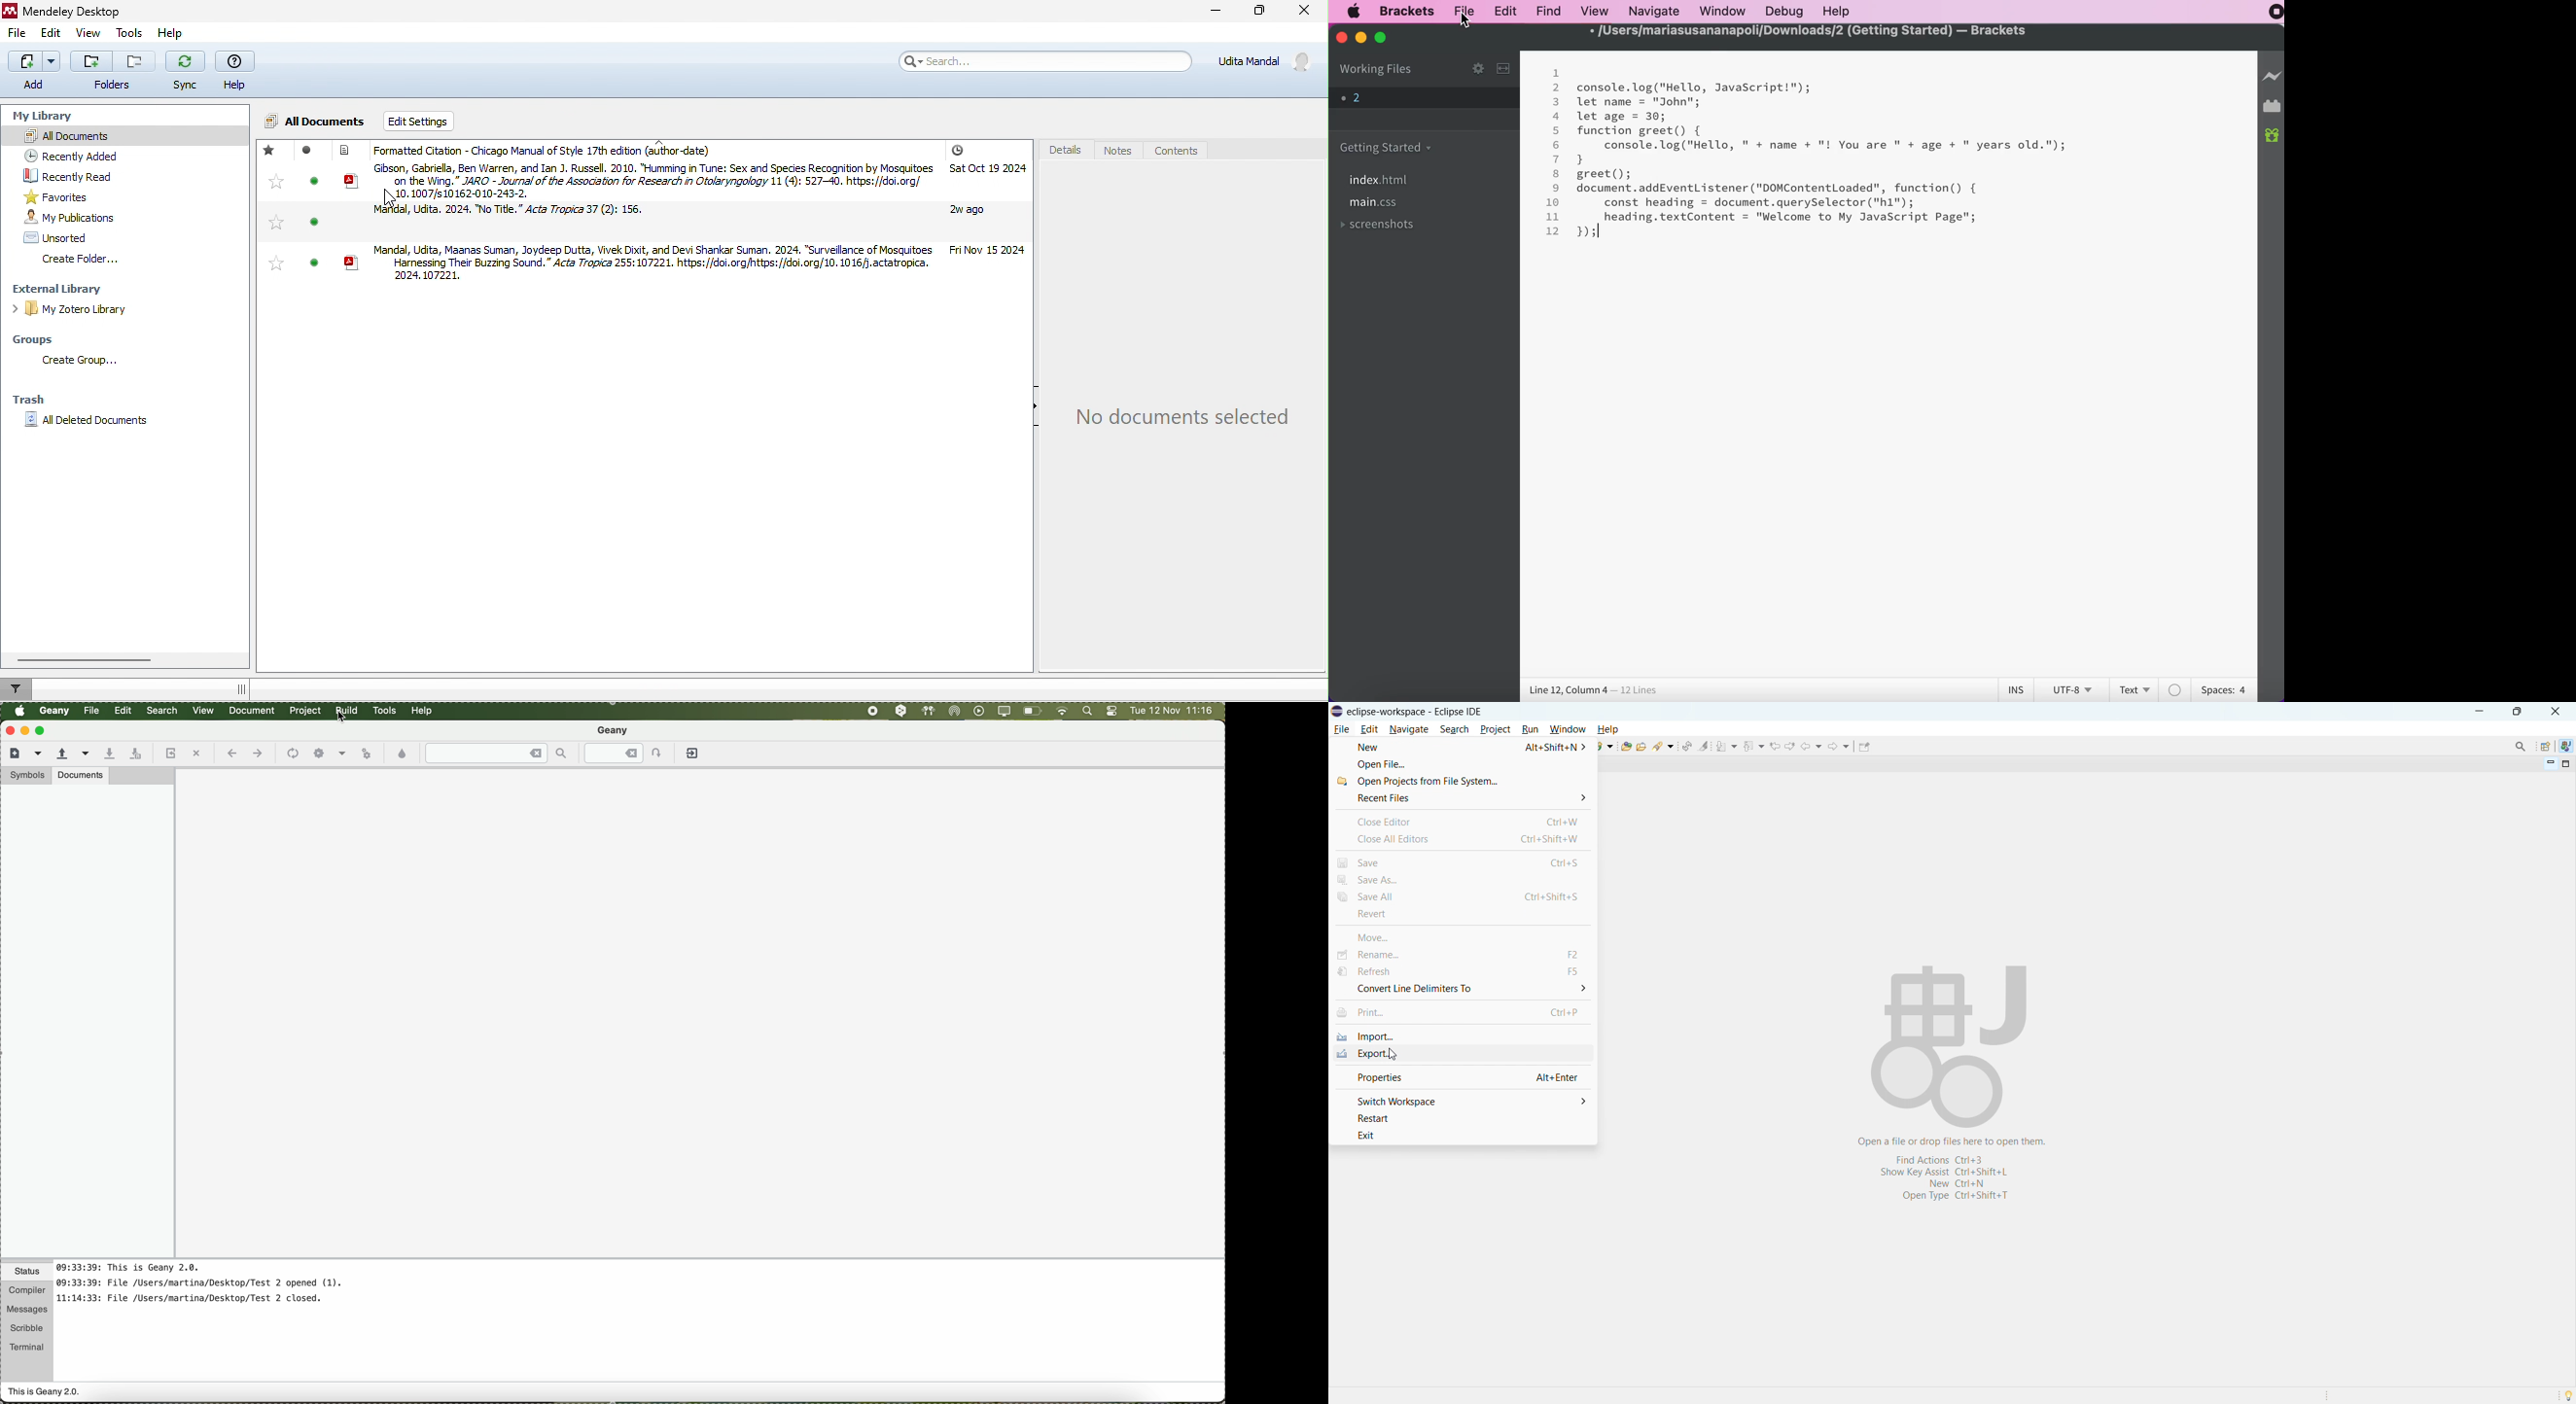 The width and height of the screenshot is (2576, 1428). What do you see at coordinates (26, 1291) in the screenshot?
I see `compiler` at bounding box center [26, 1291].